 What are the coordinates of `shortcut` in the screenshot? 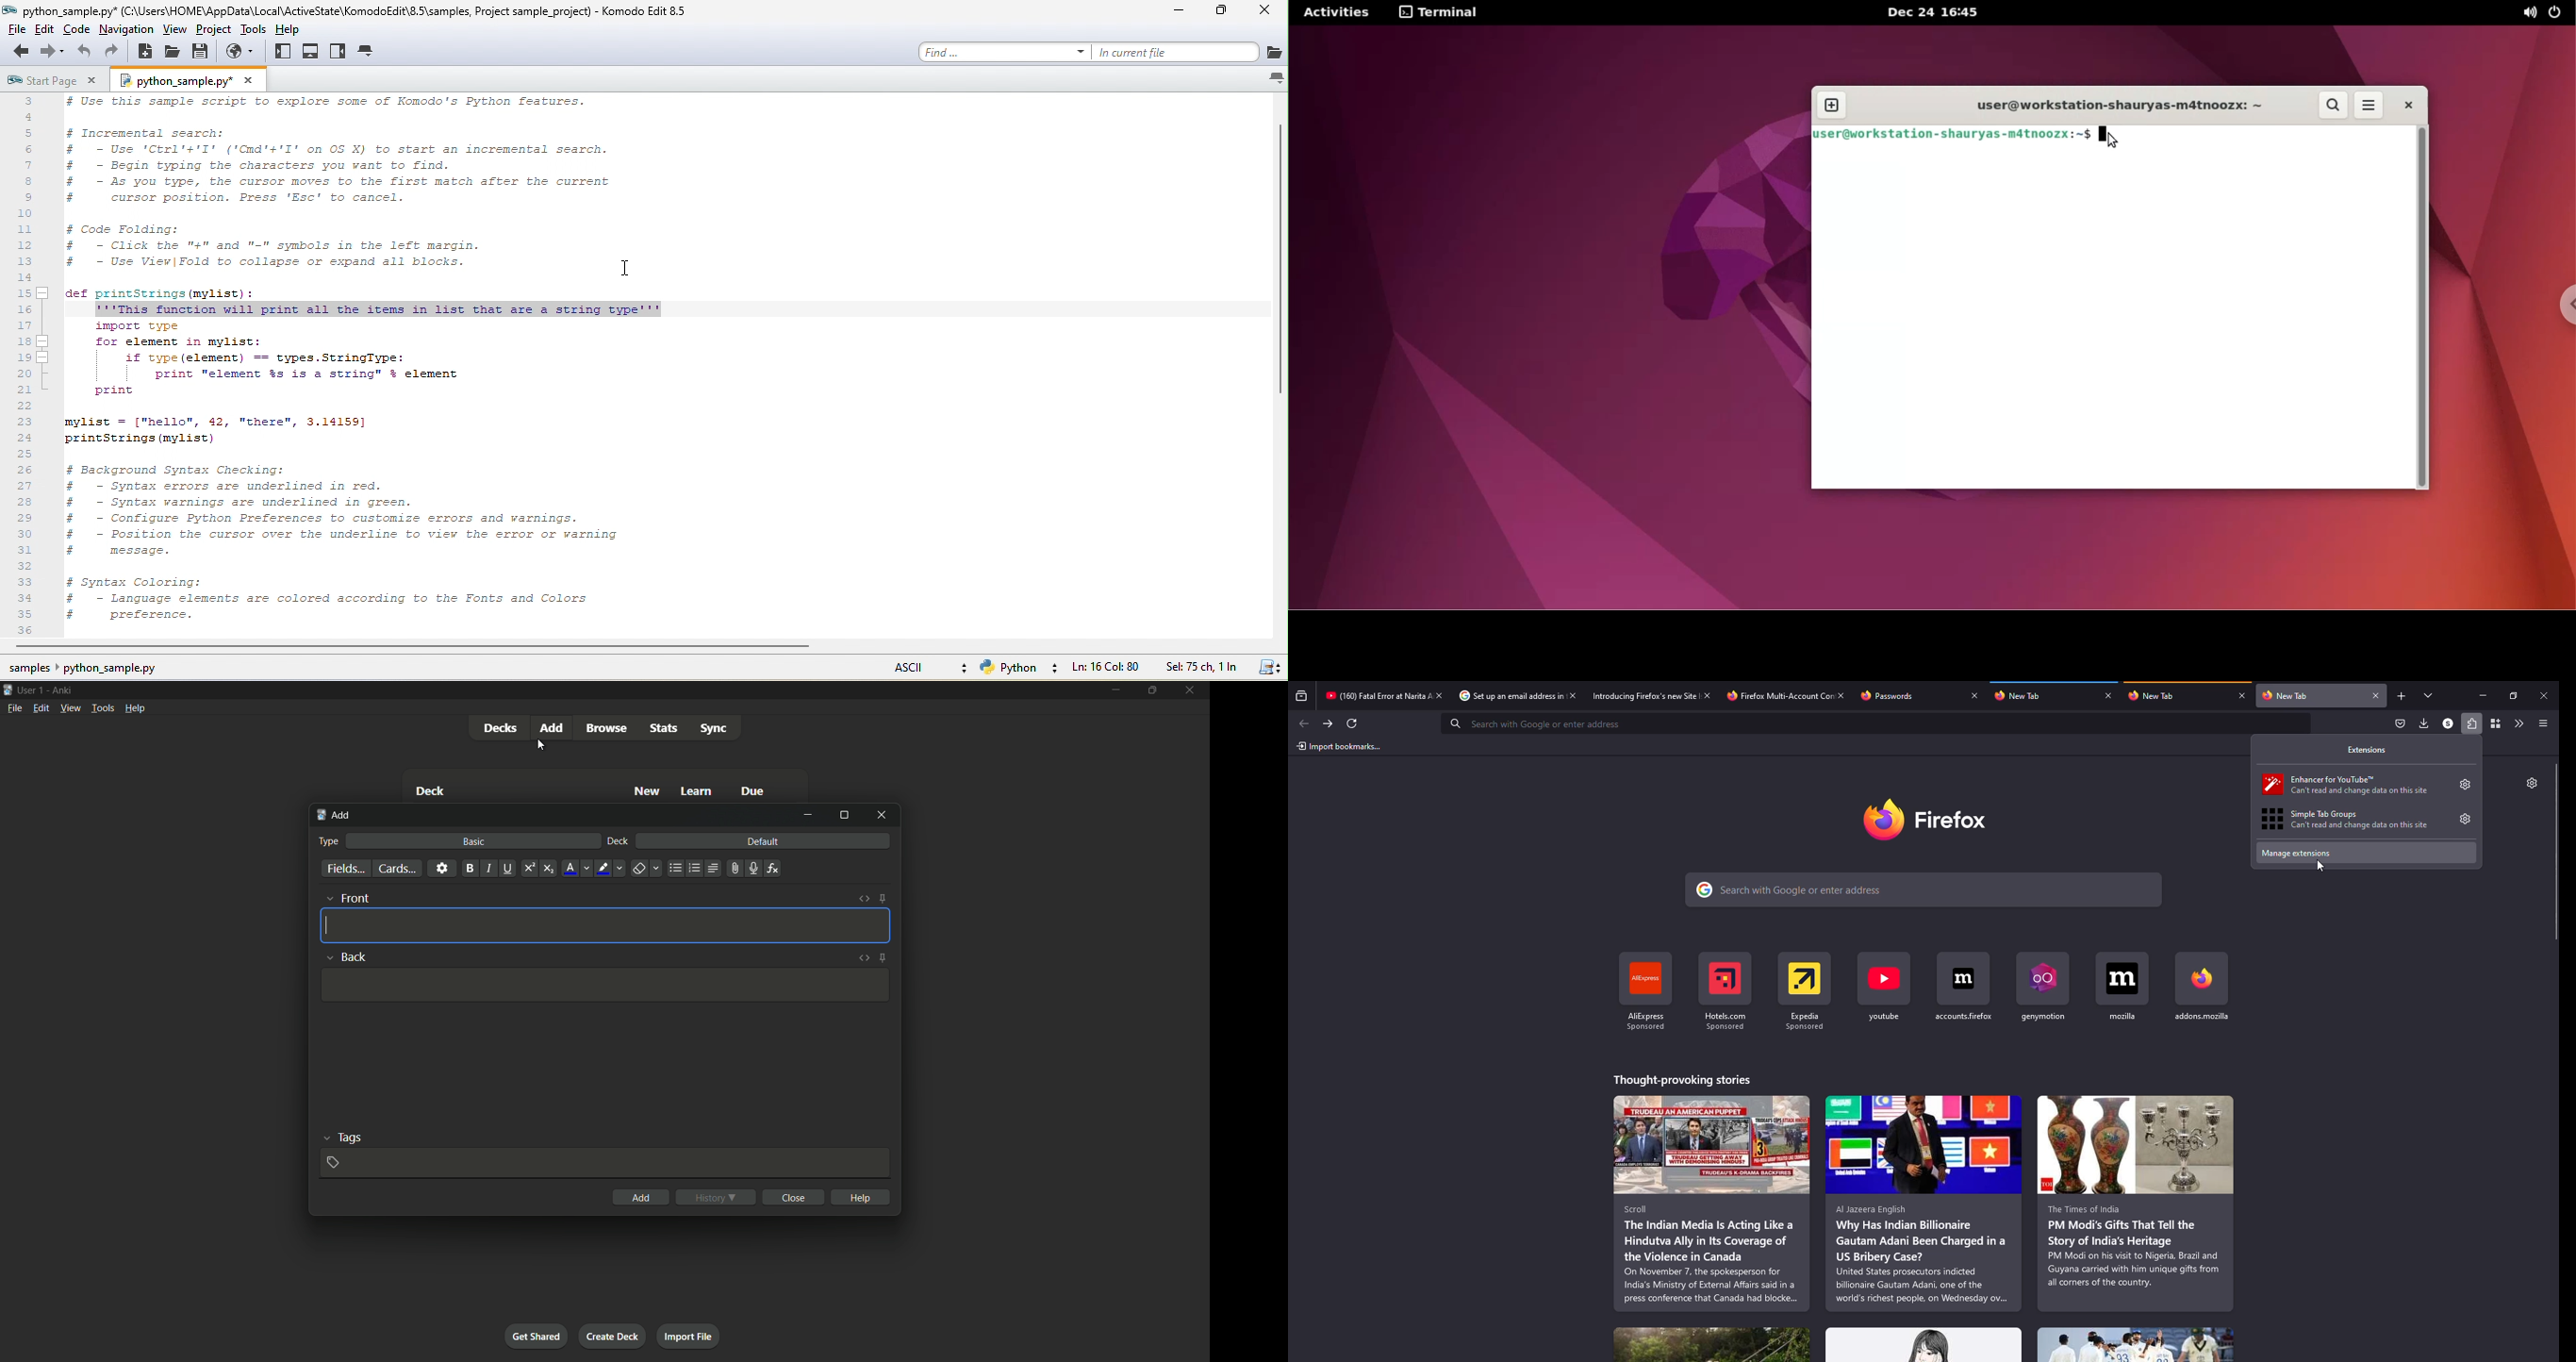 It's located at (1966, 993).